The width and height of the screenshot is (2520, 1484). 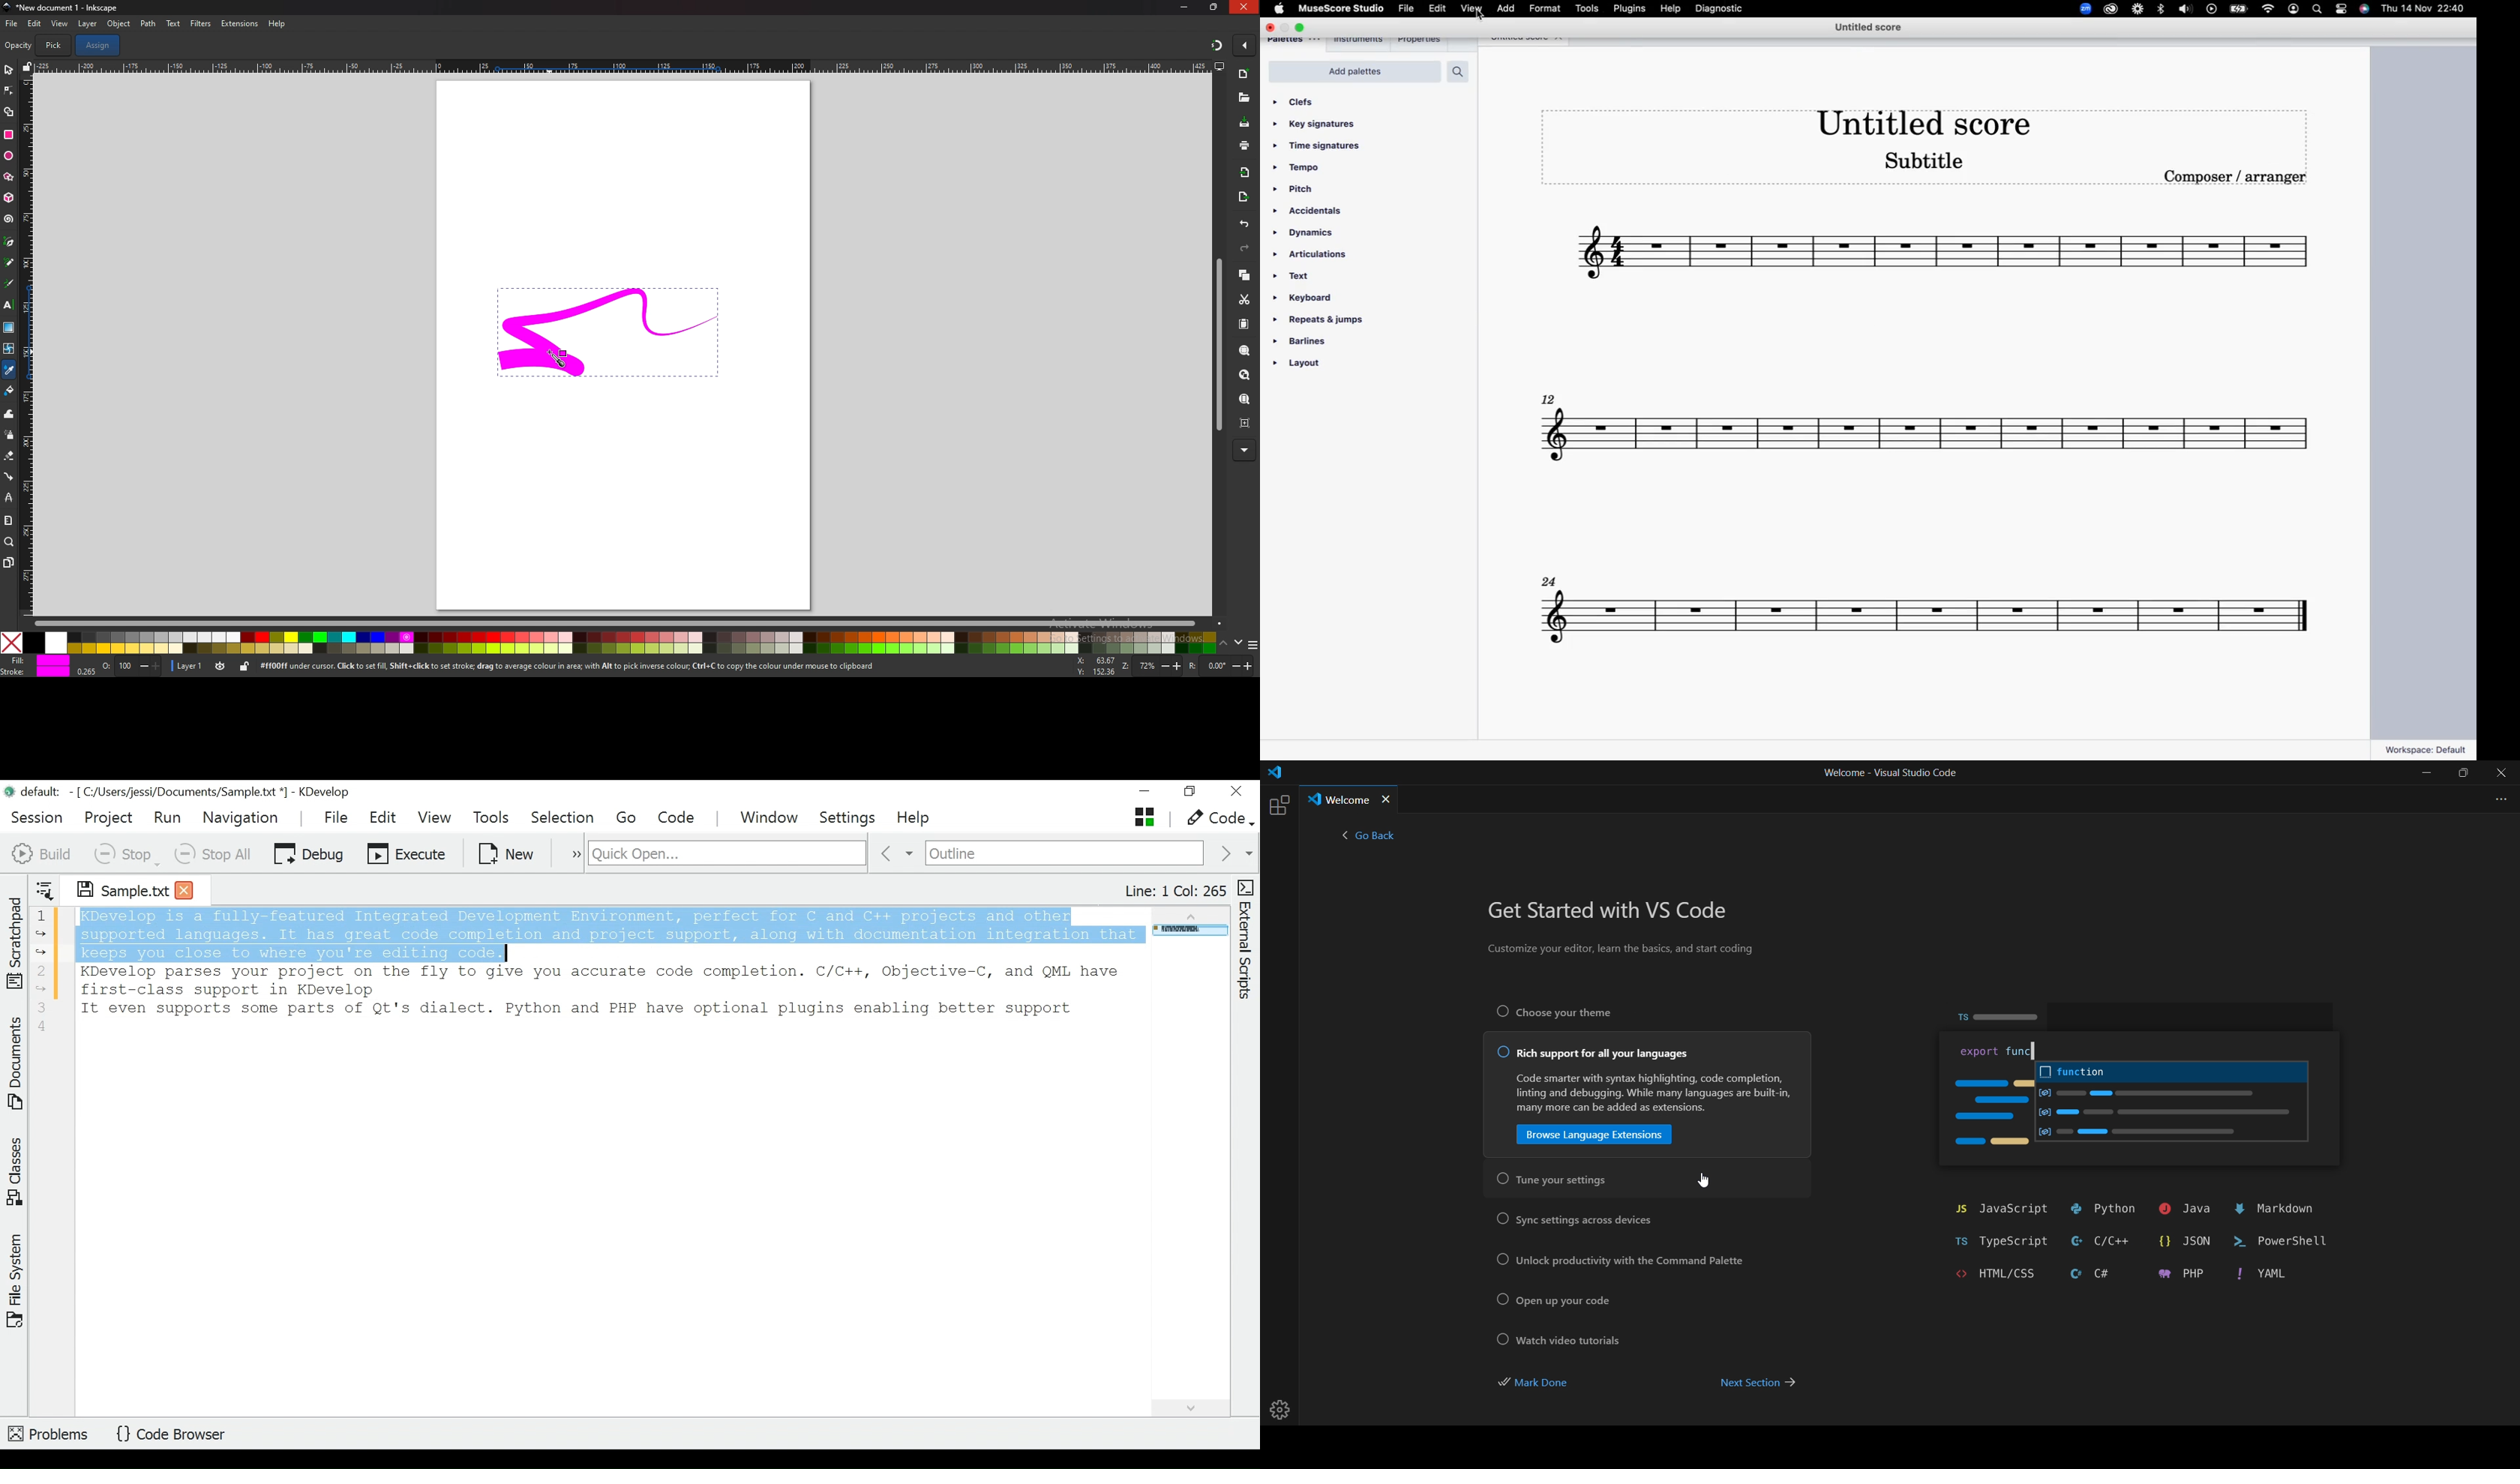 What do you see at coordinates (1245, 398) in the screenshot?
I see `zoom page` at bounding box center [1245, 398].